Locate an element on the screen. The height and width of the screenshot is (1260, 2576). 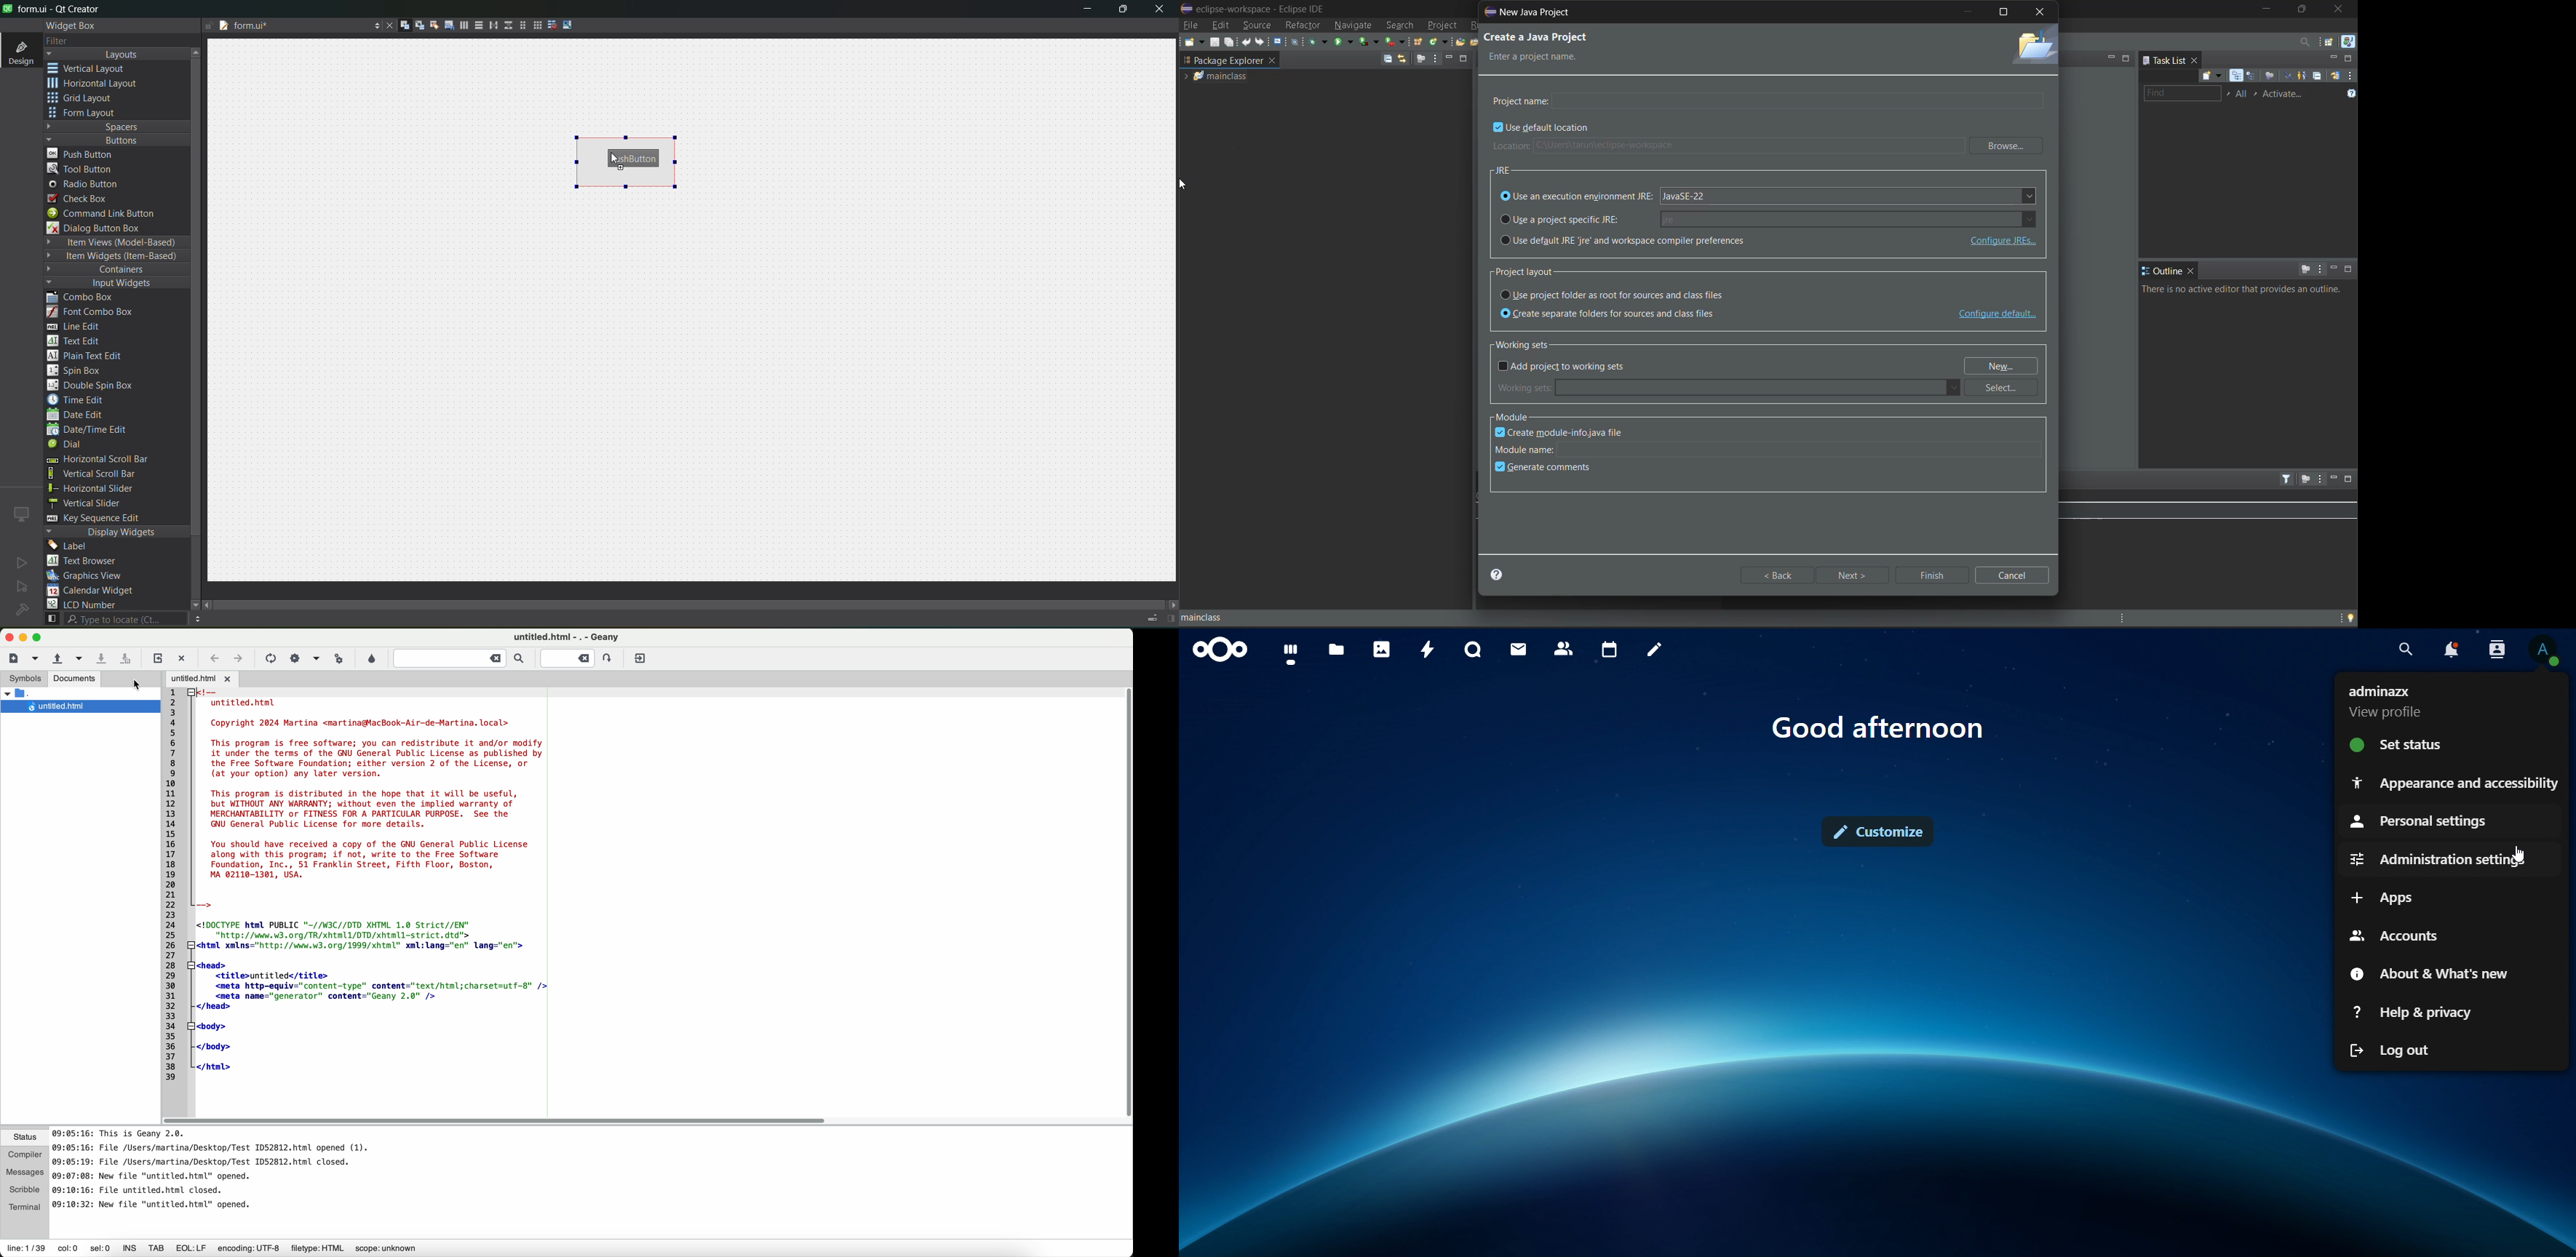
information is located at coordinates (213, 1248).